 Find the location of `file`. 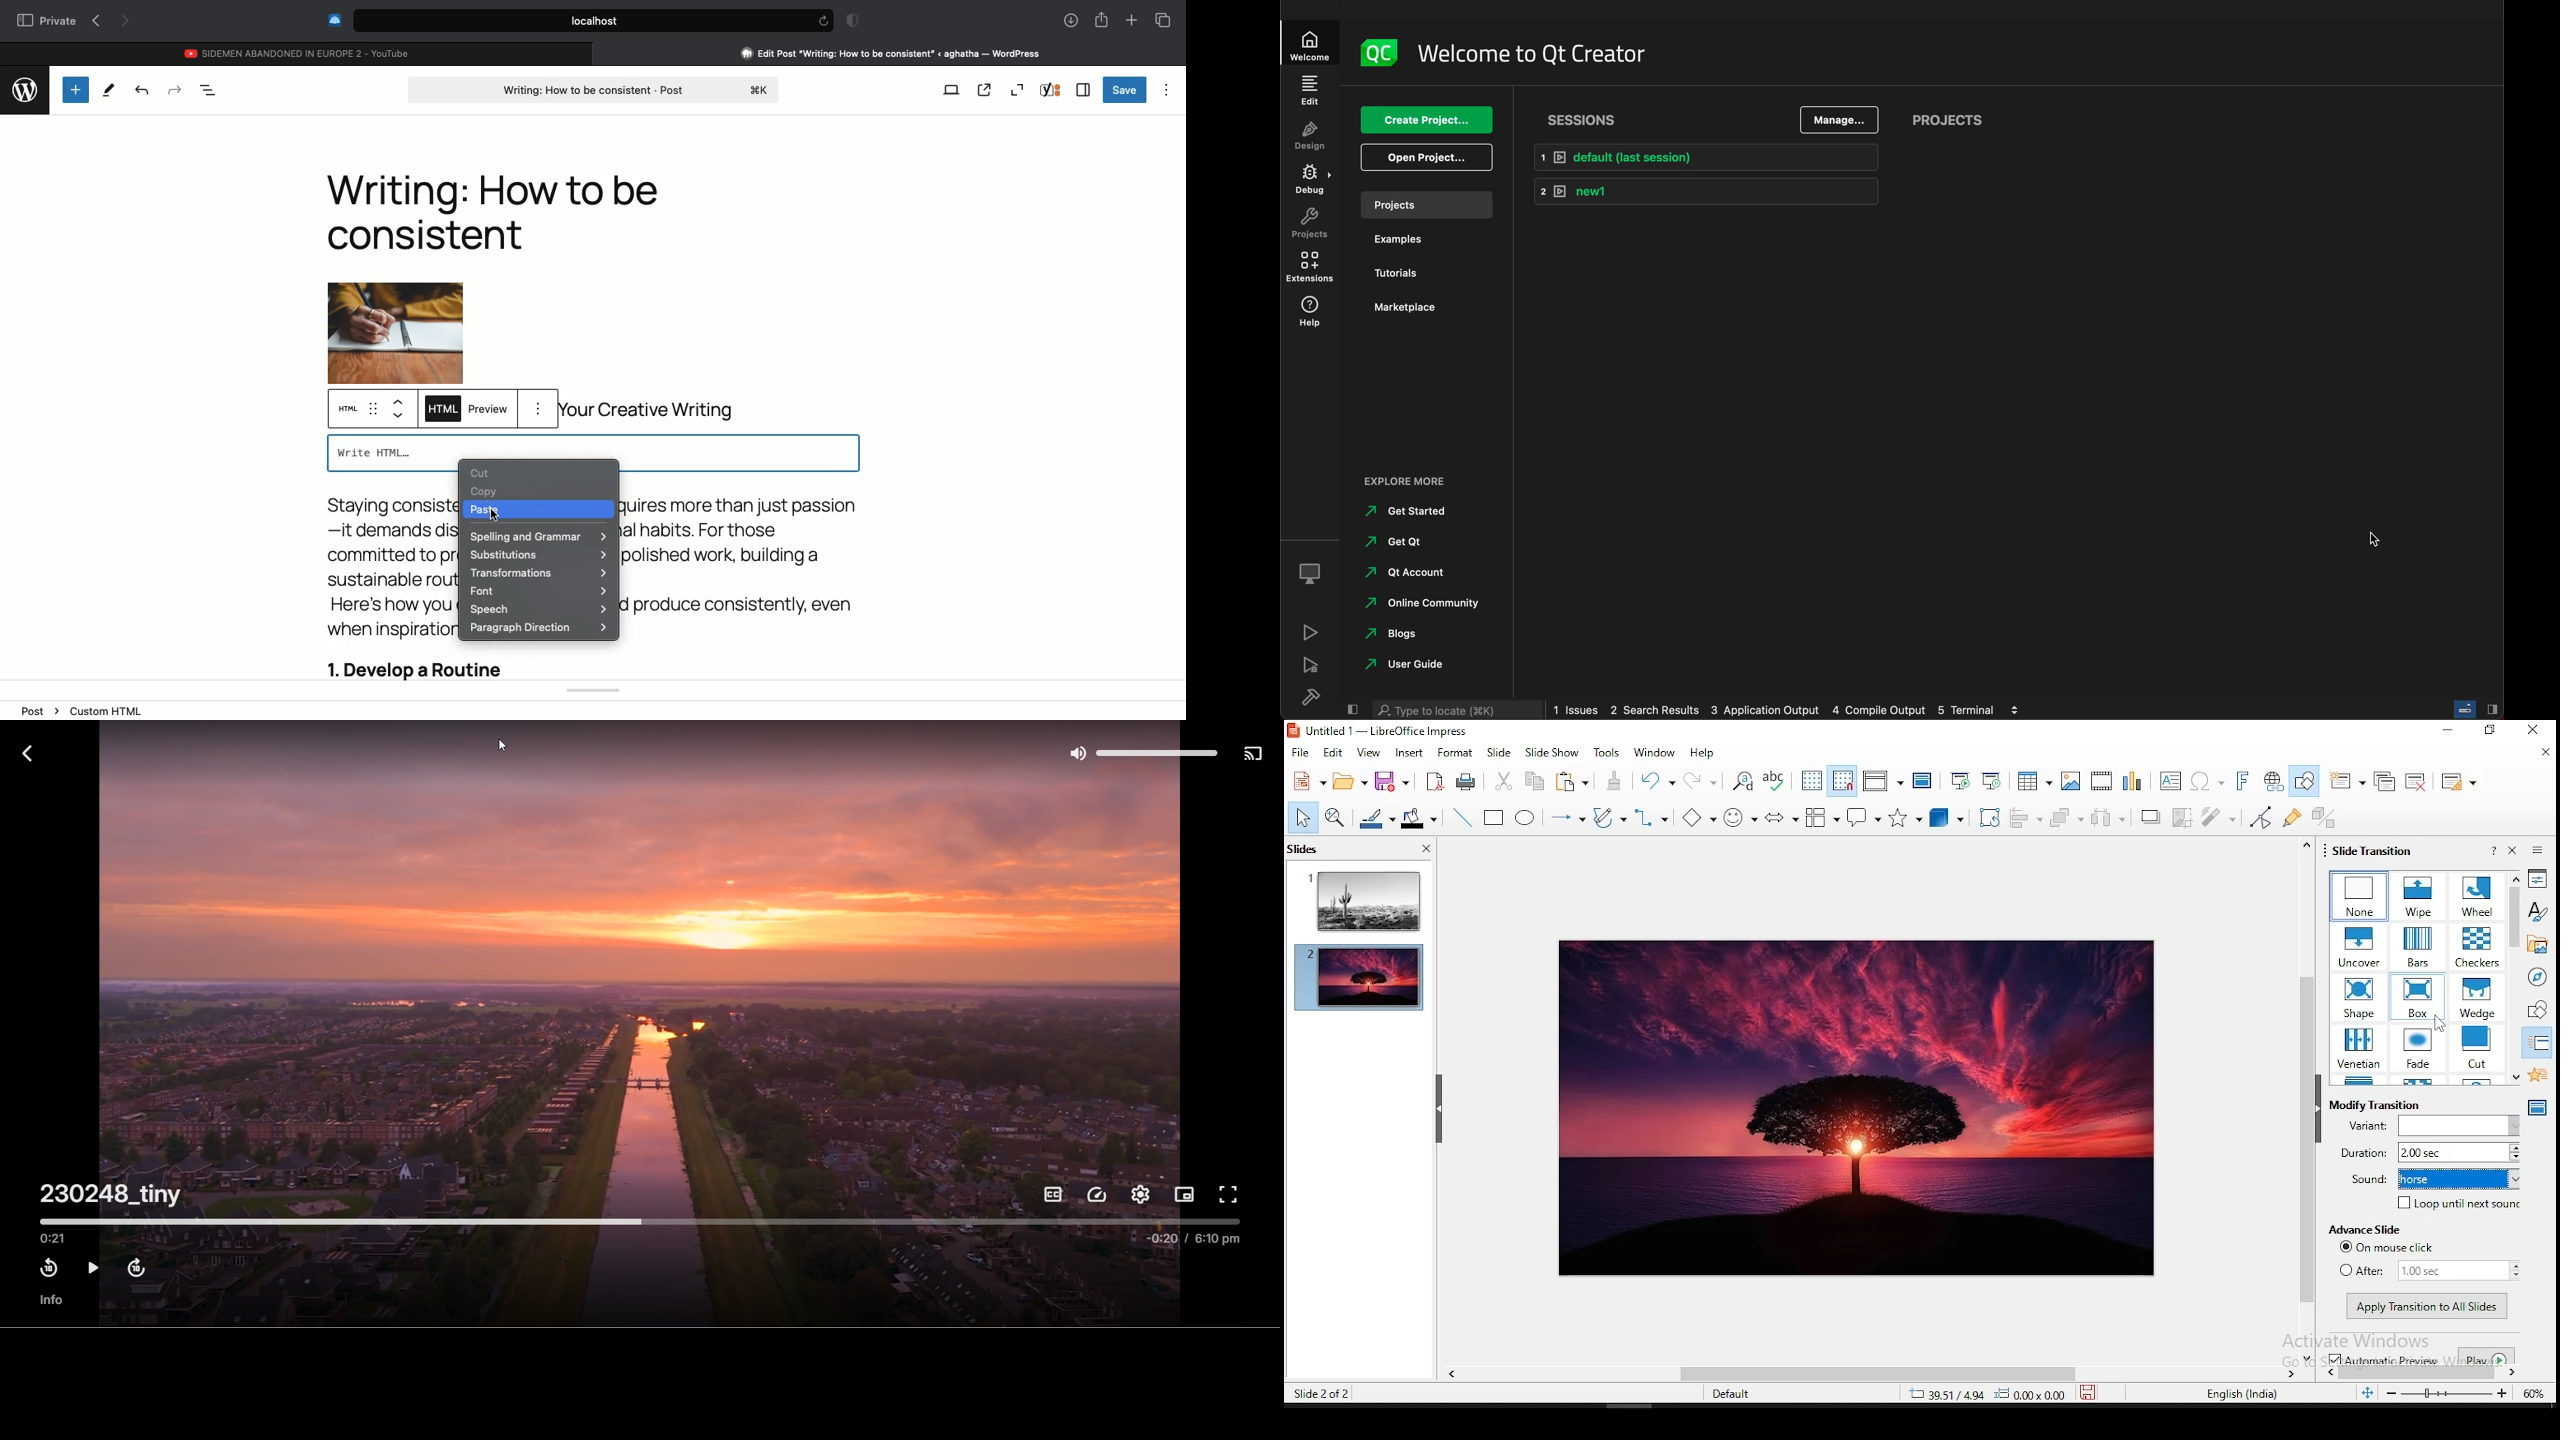

file is located at coordinates (1300, 753).